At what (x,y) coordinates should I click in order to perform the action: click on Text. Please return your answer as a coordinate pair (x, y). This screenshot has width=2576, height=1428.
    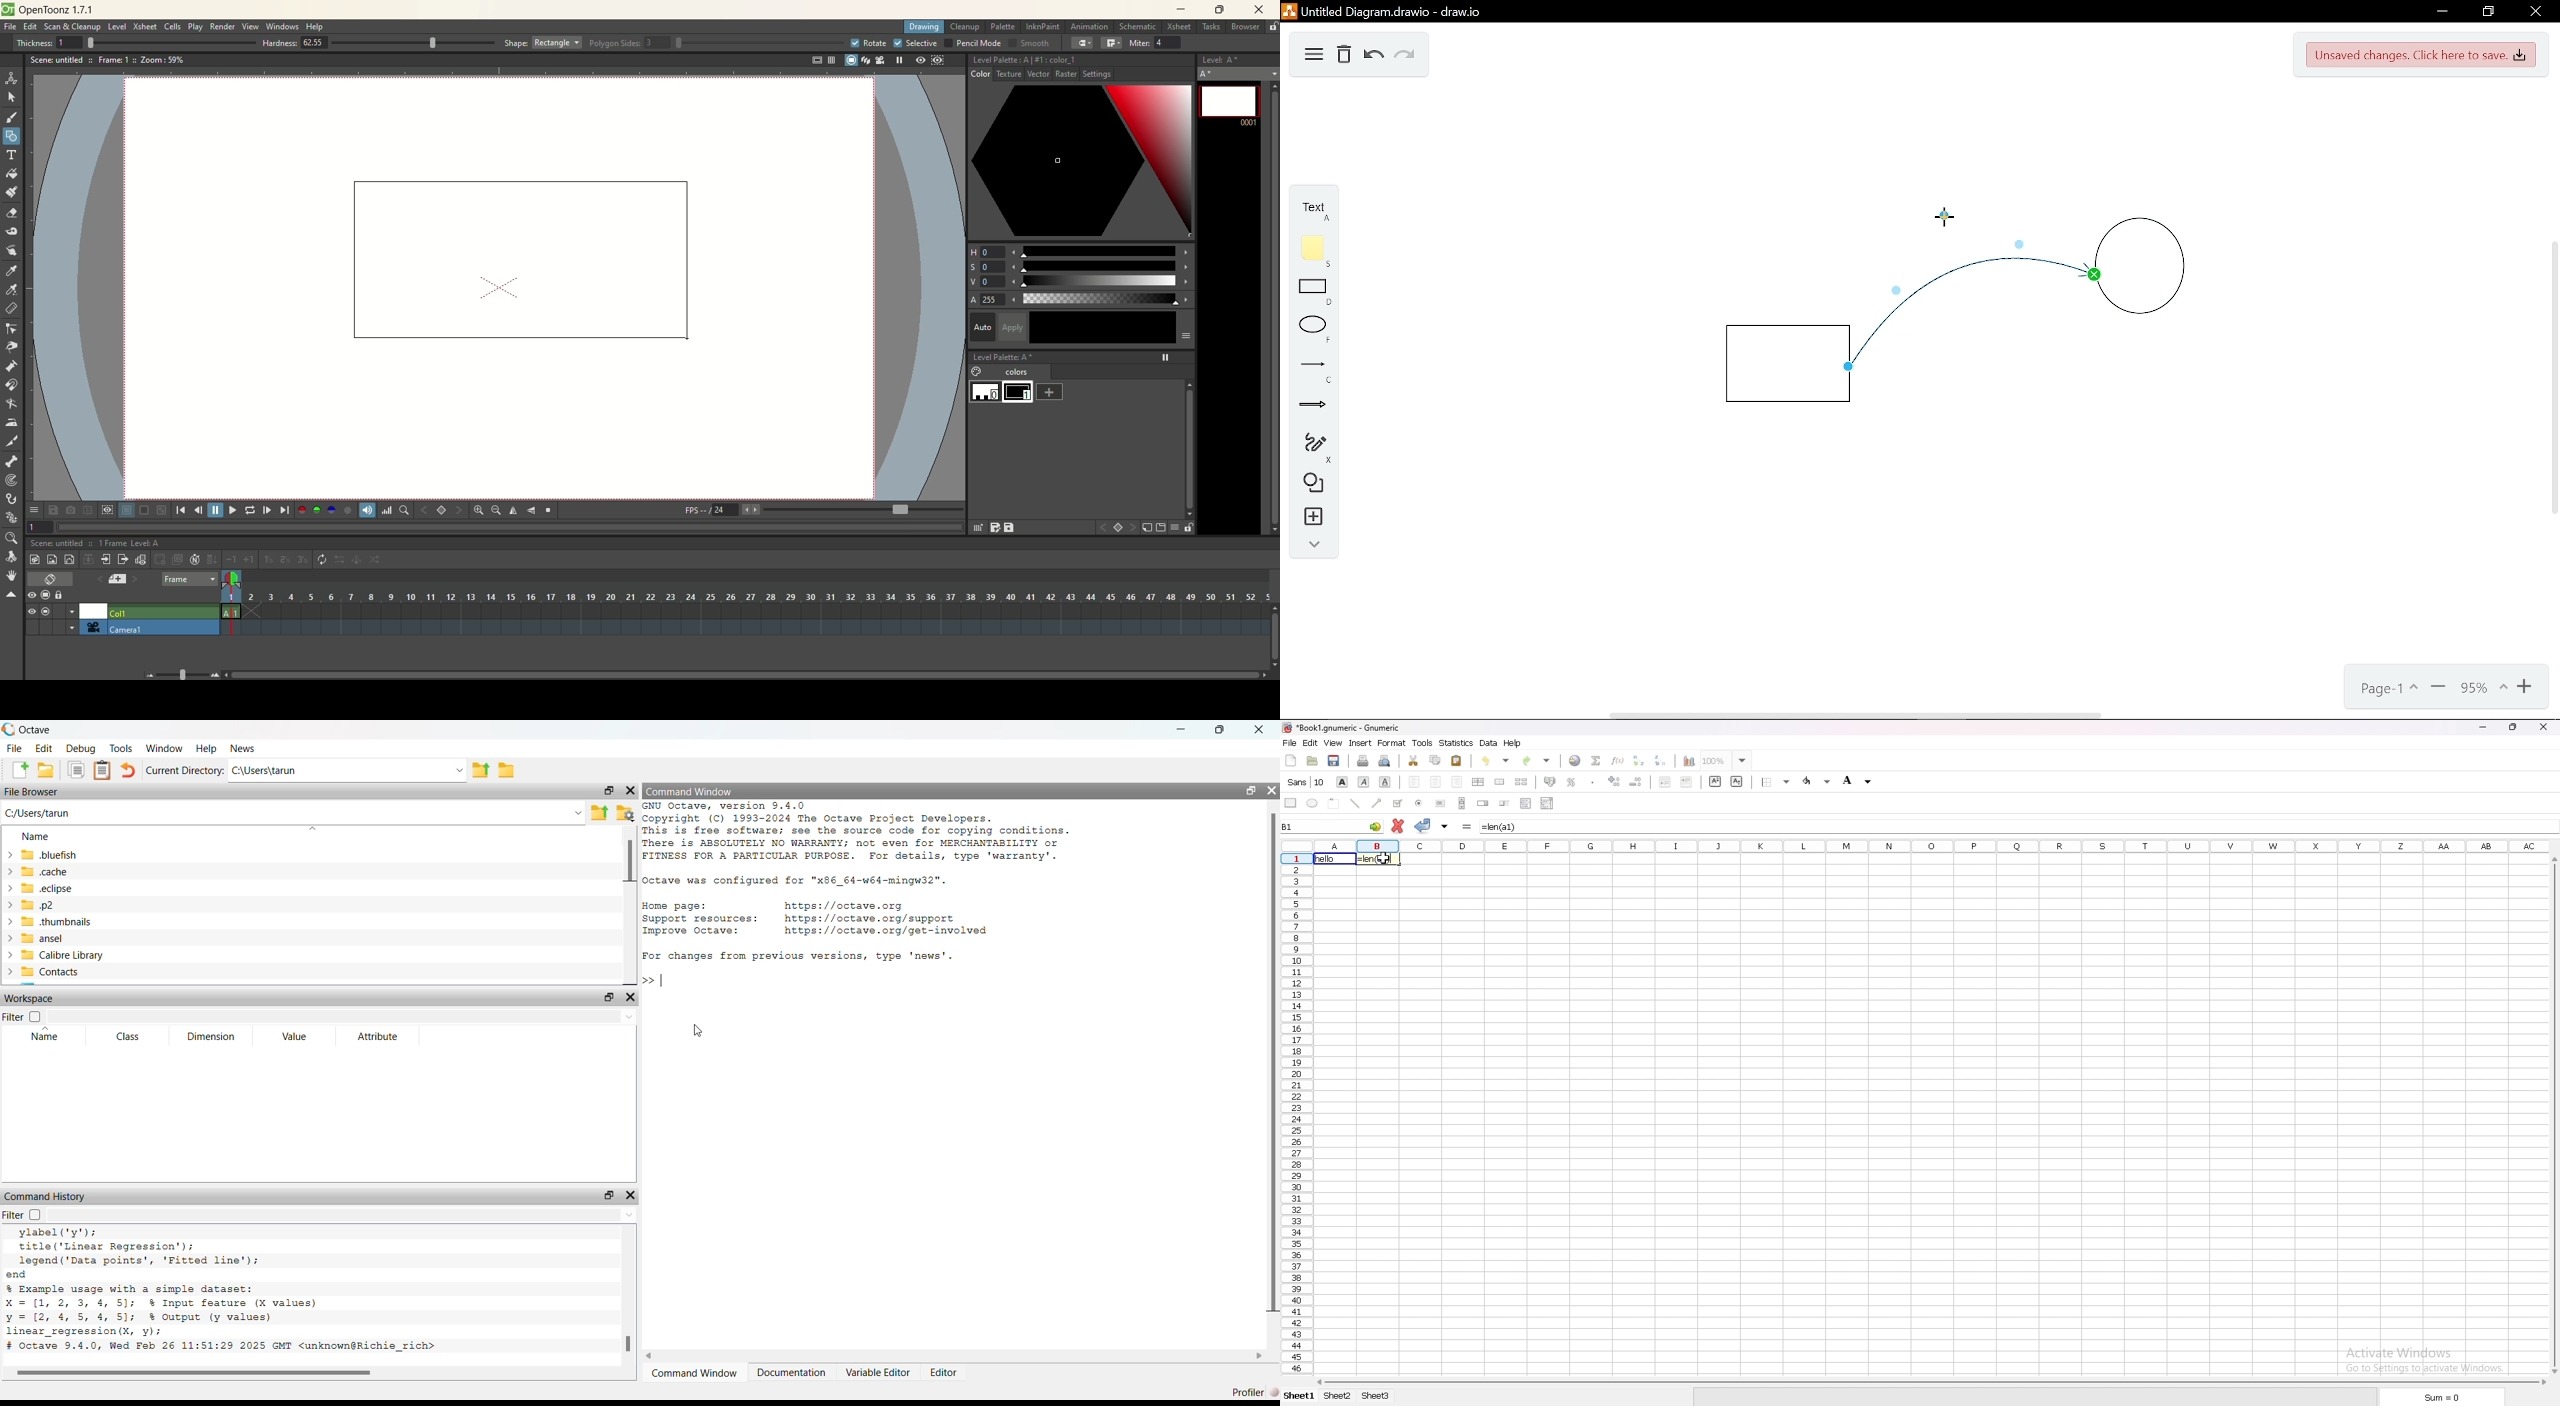
    Looking at the image, I should click on (1315, 210).